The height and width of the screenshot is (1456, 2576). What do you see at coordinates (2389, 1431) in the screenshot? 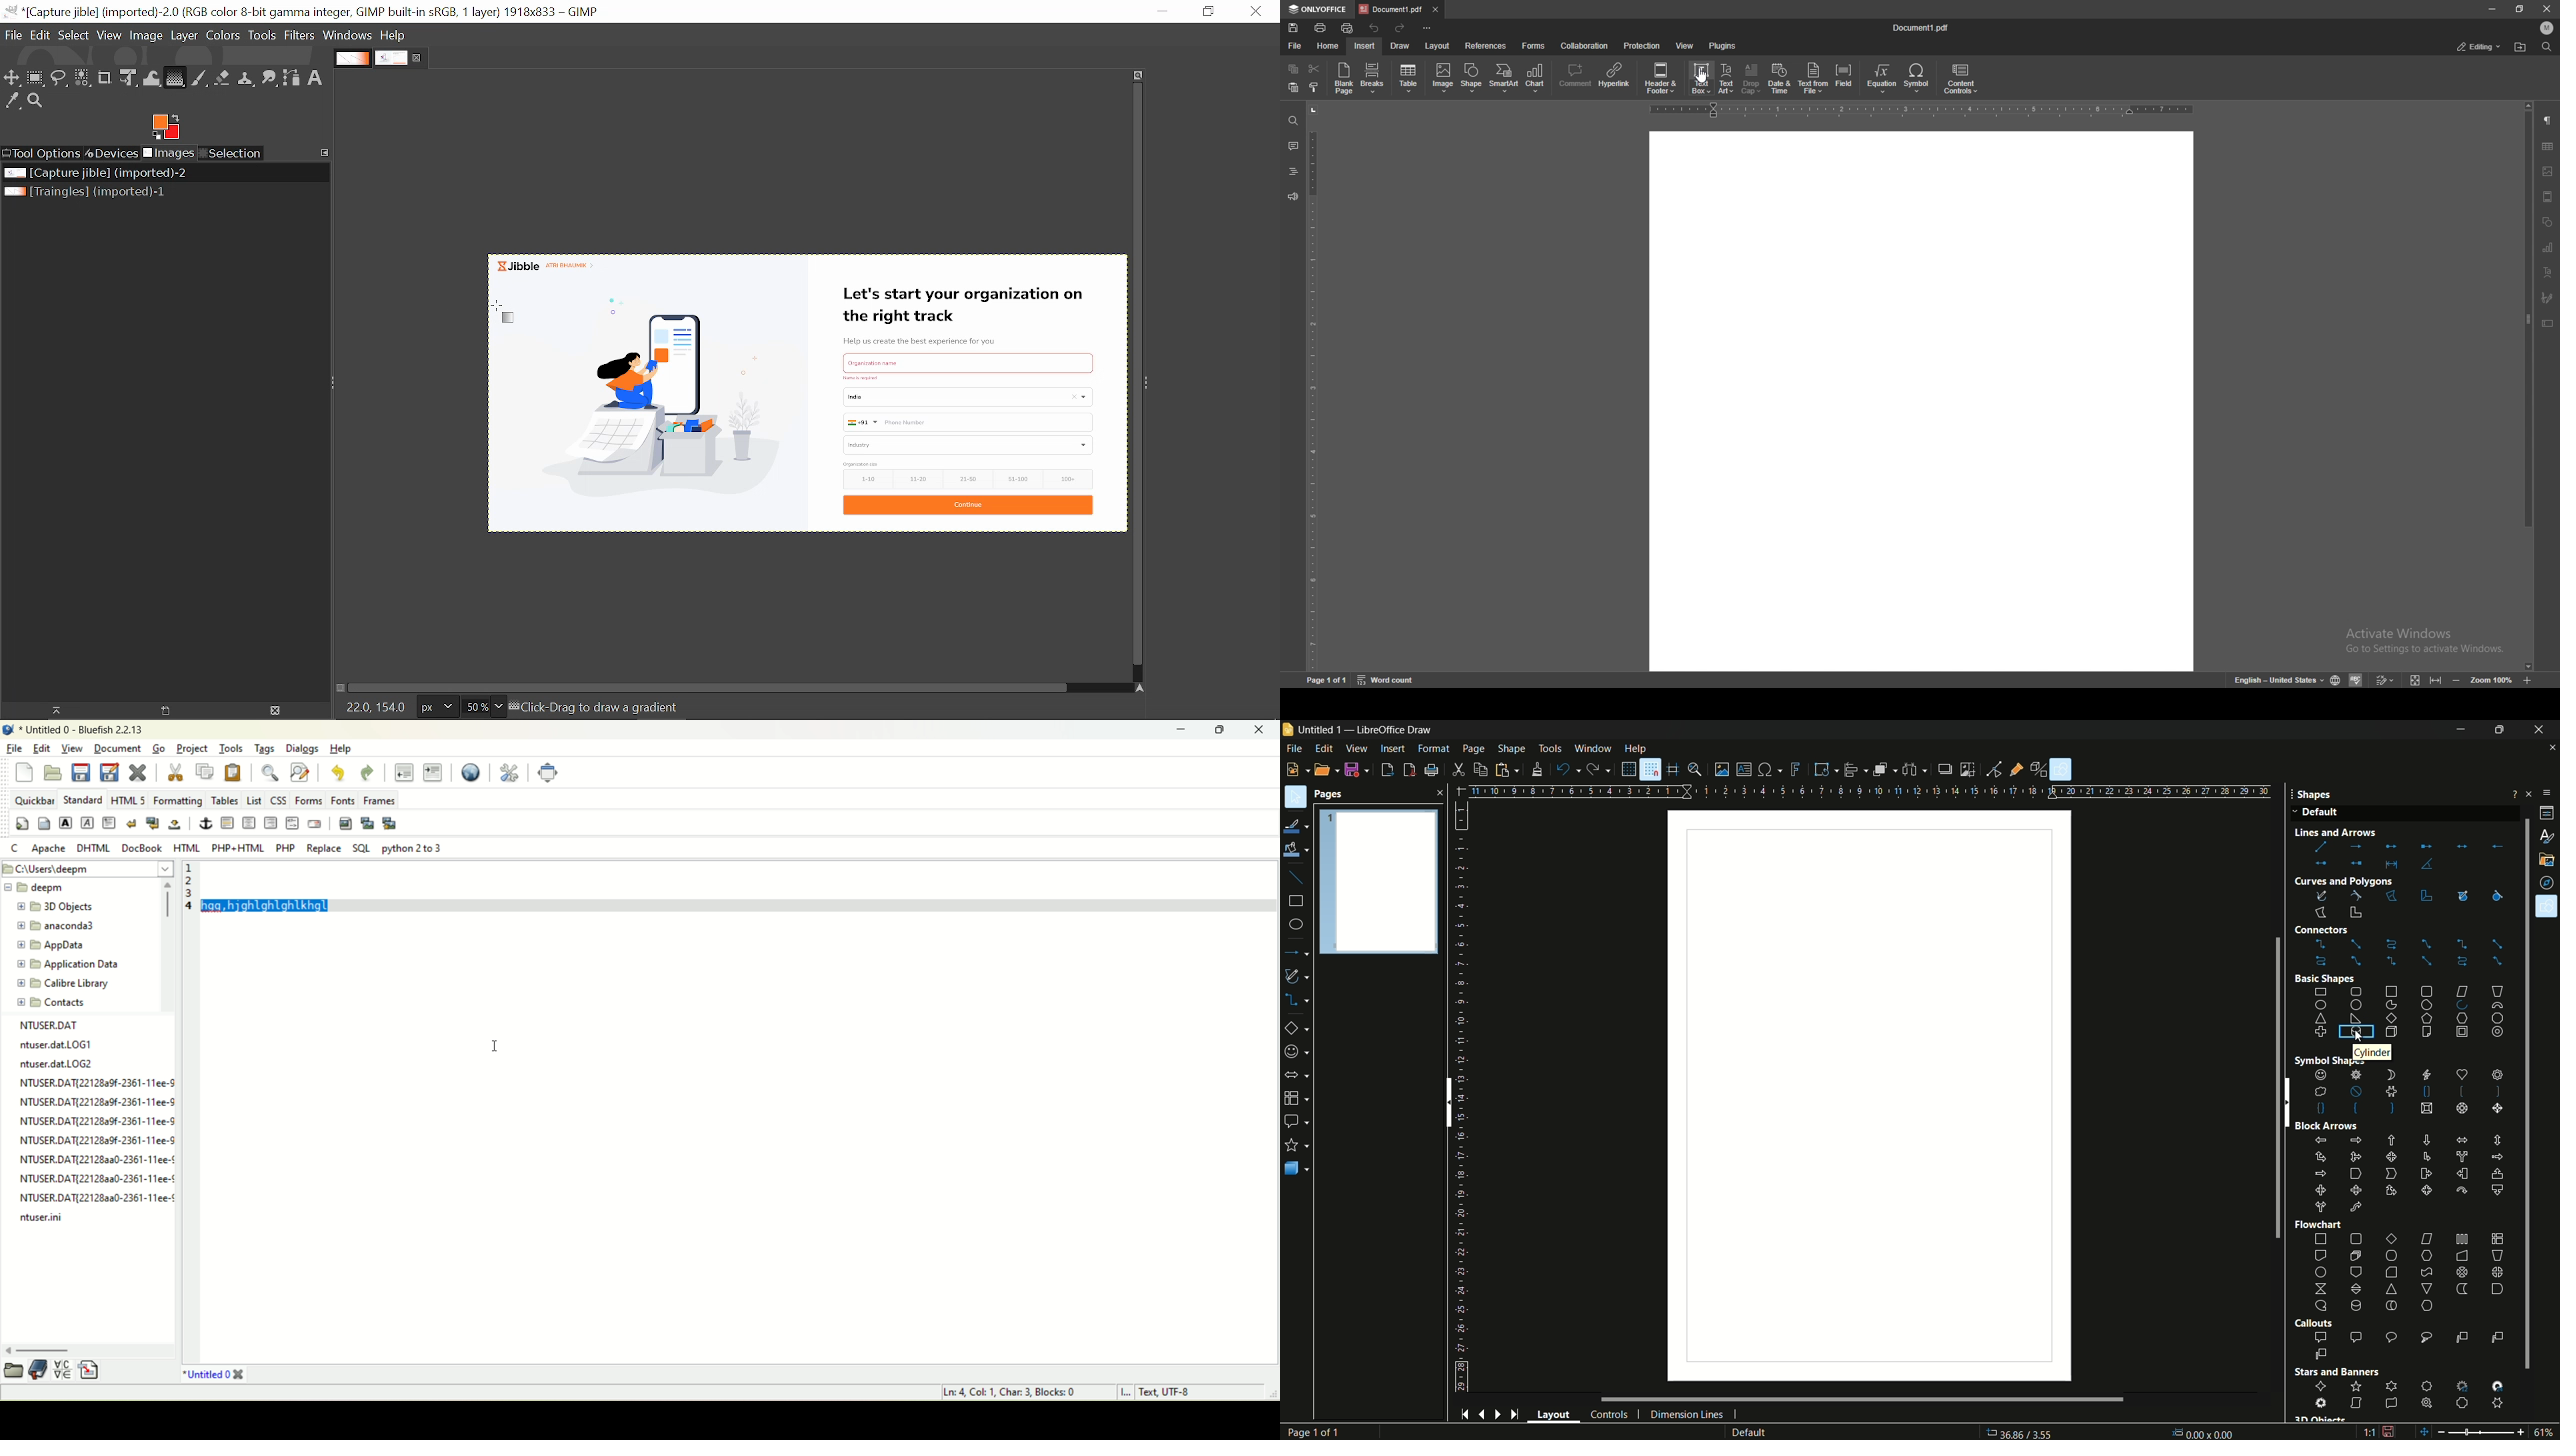
I see `document modification` at bounding box center [2389, 1431].